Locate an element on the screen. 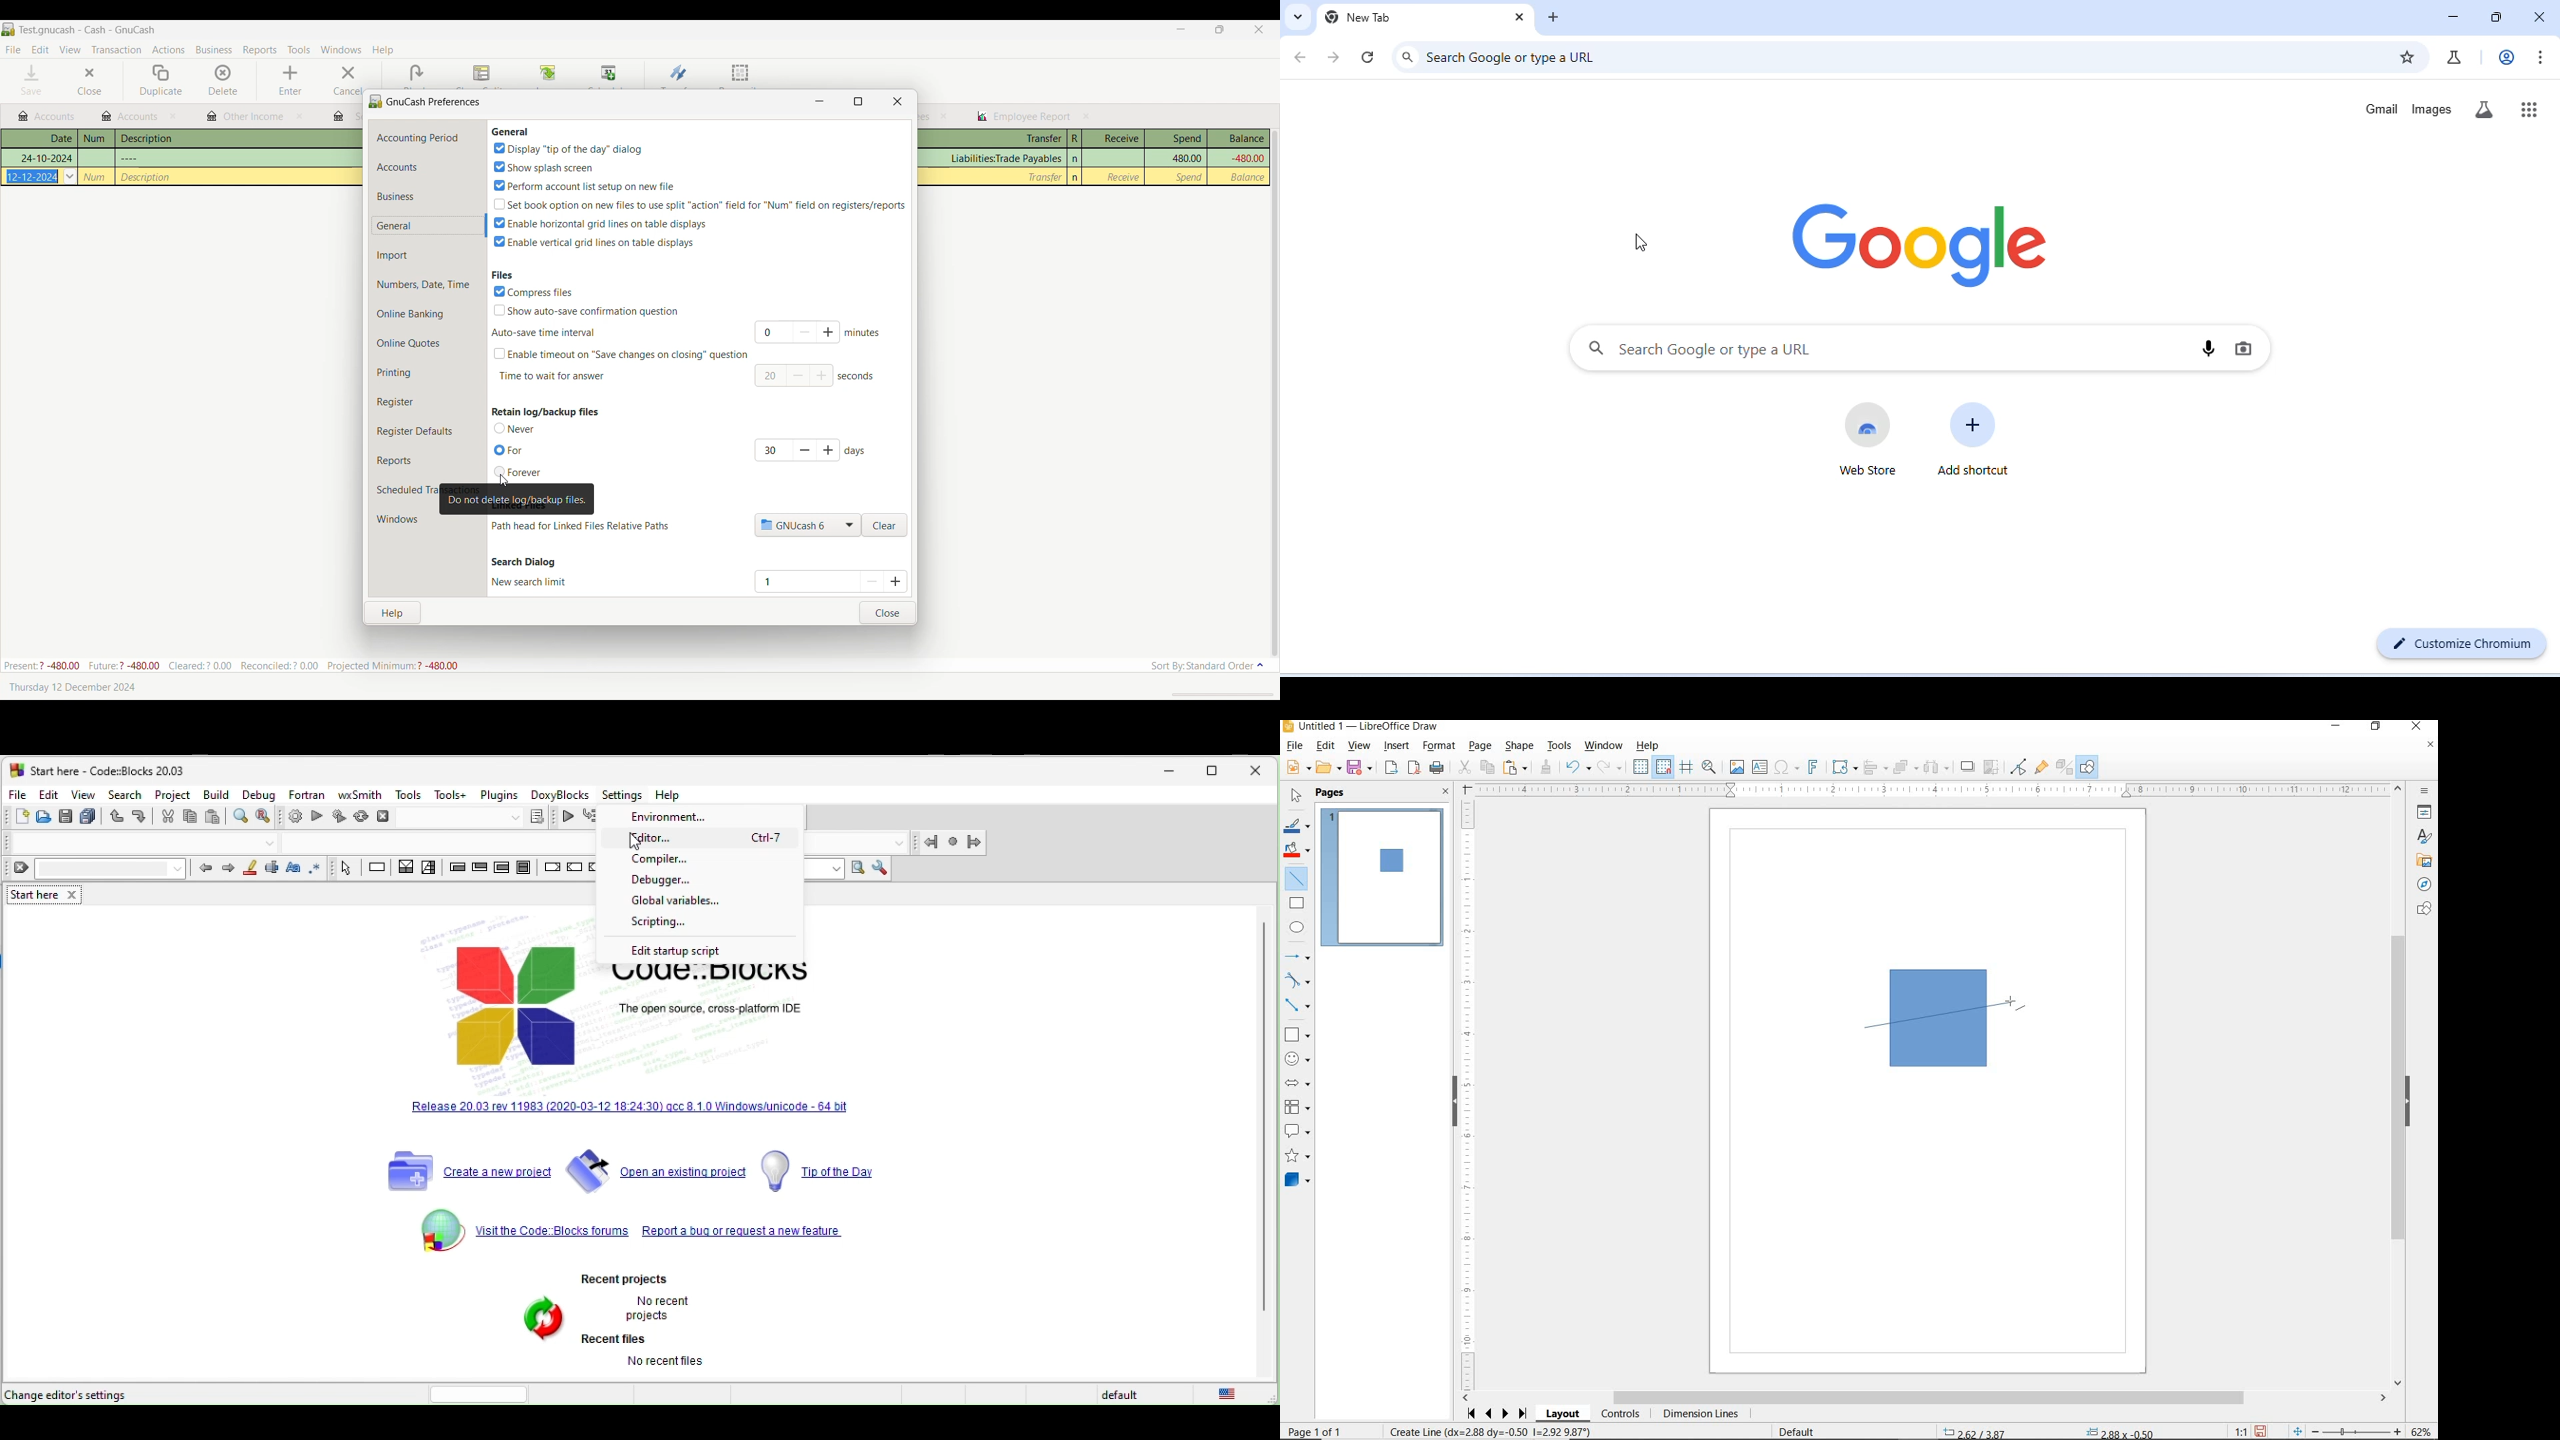  INSERT SPECIAL CHARACTERS is located at coordinates (1786, 768).